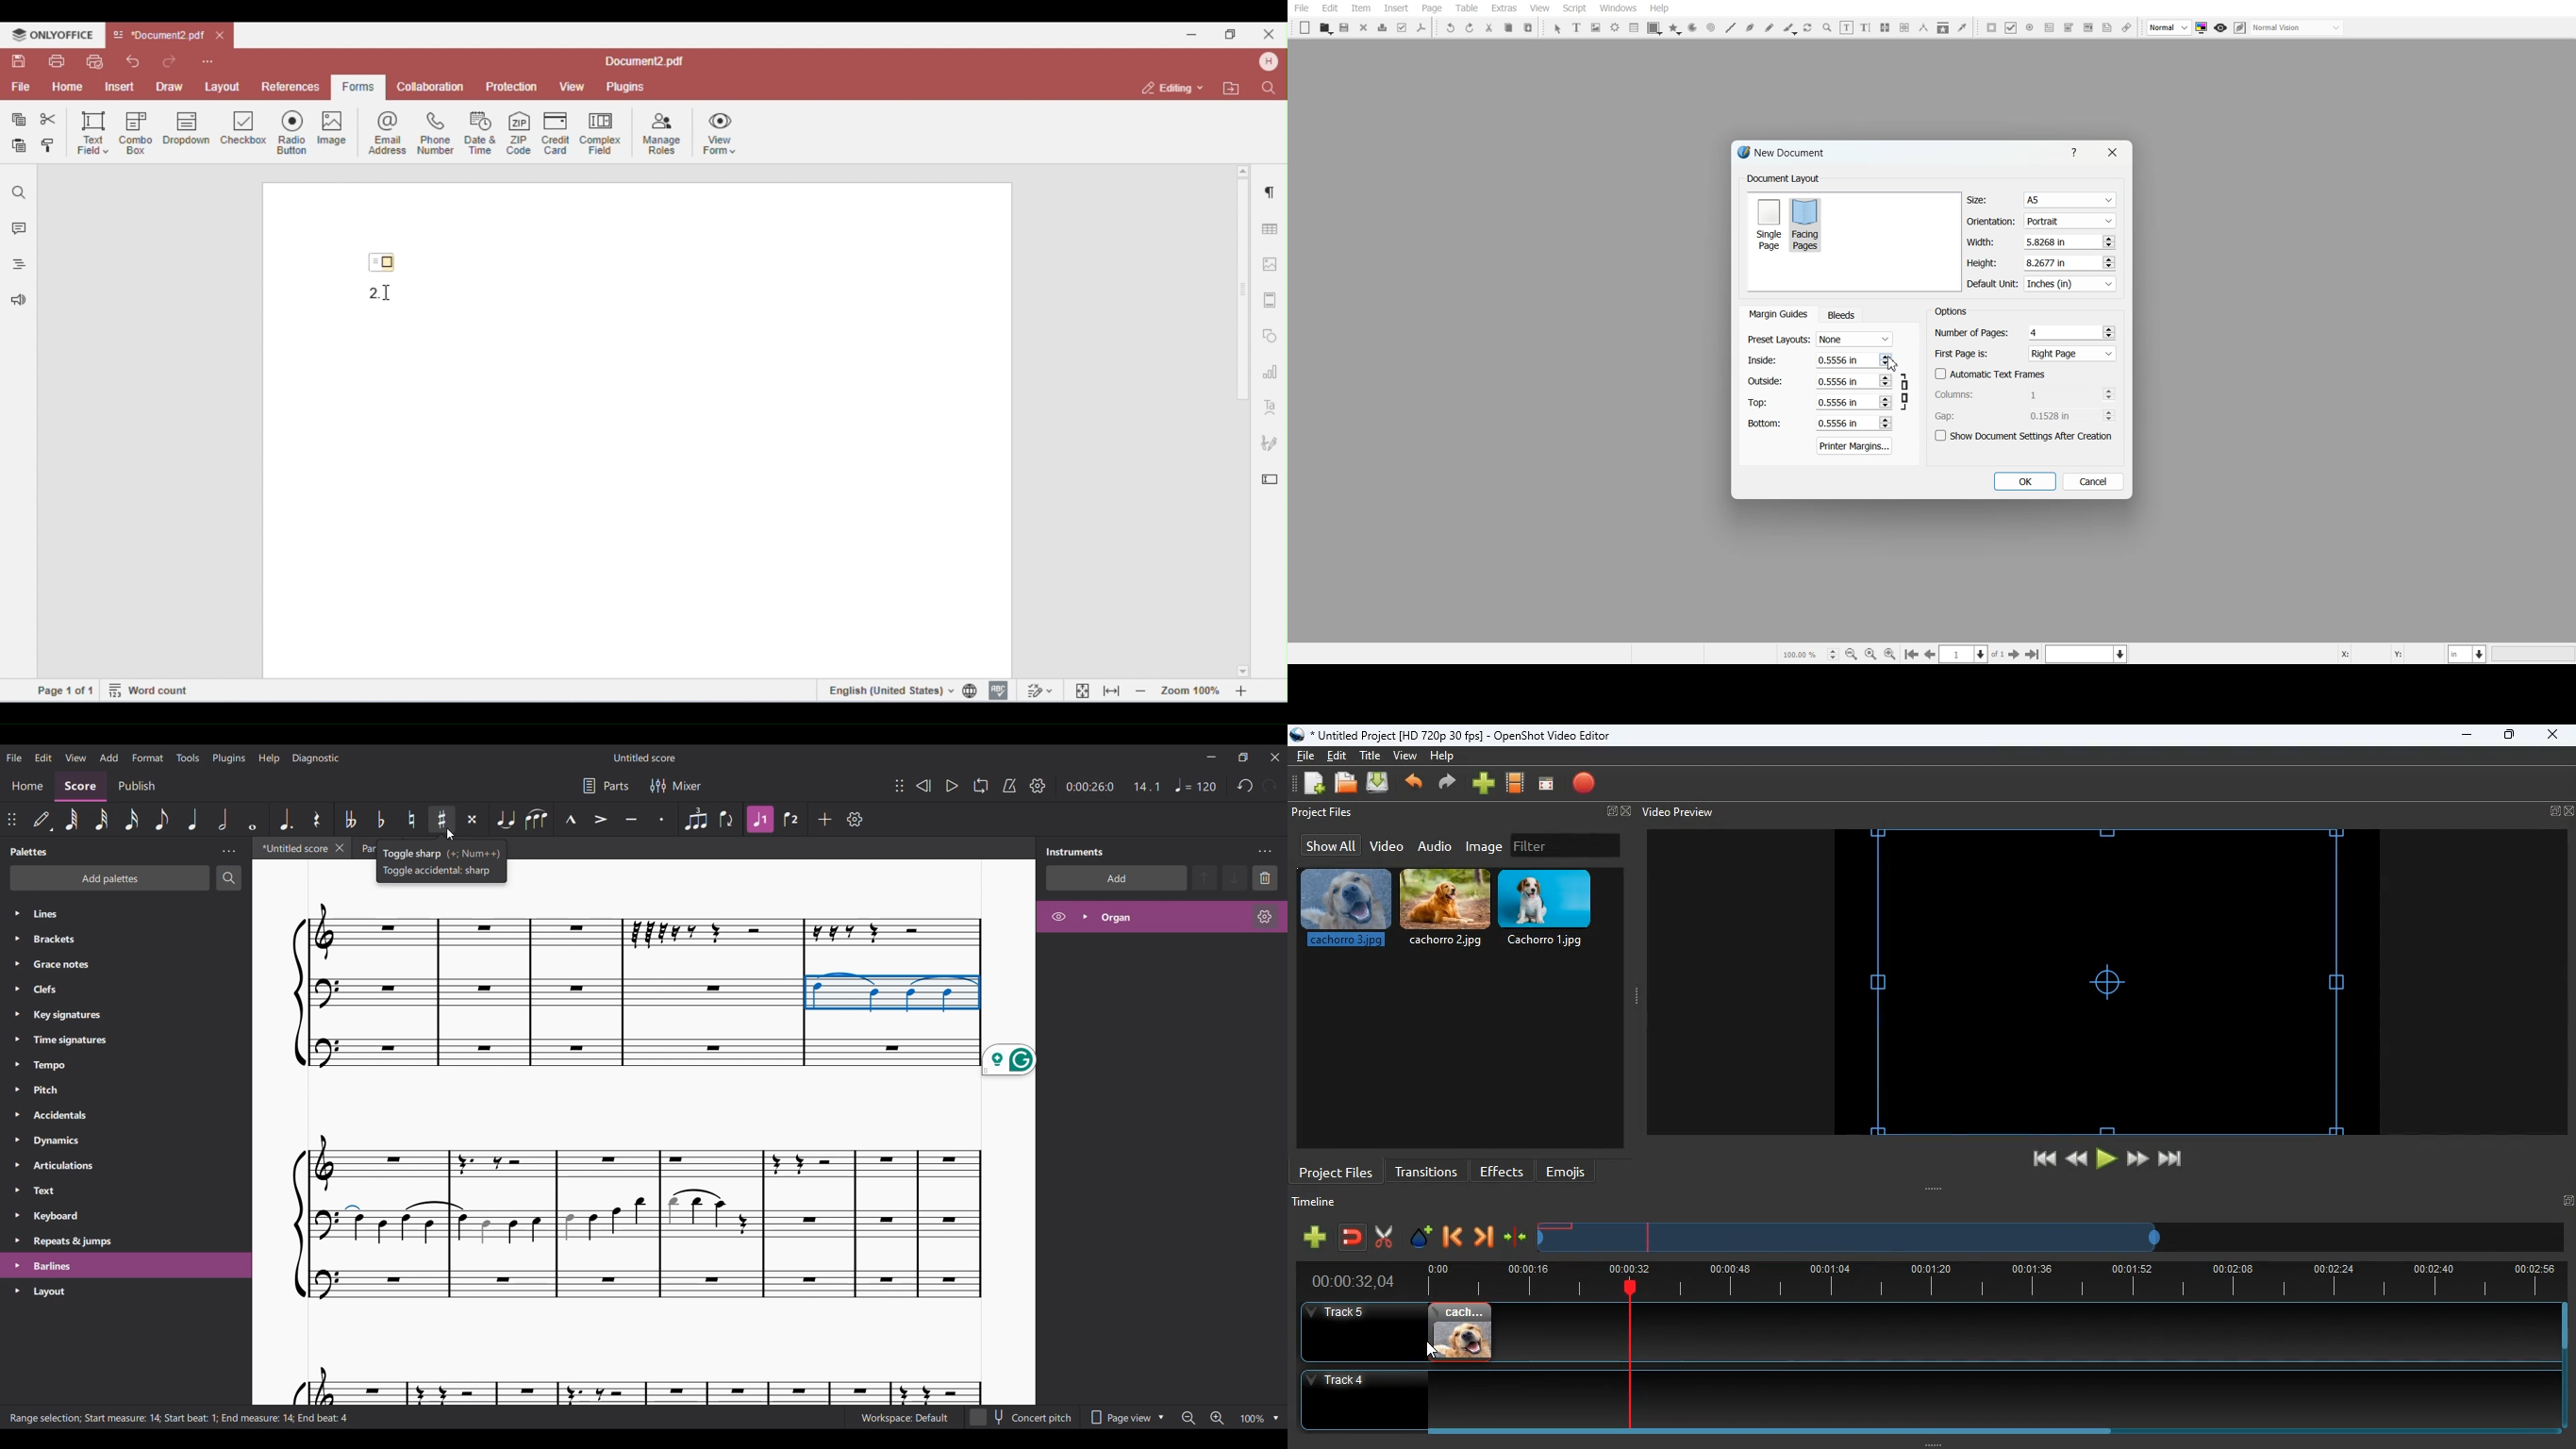 This screenshot has height=1456, width=2576. I want to click on Select visual appearance of the display, so click(2298, 28).